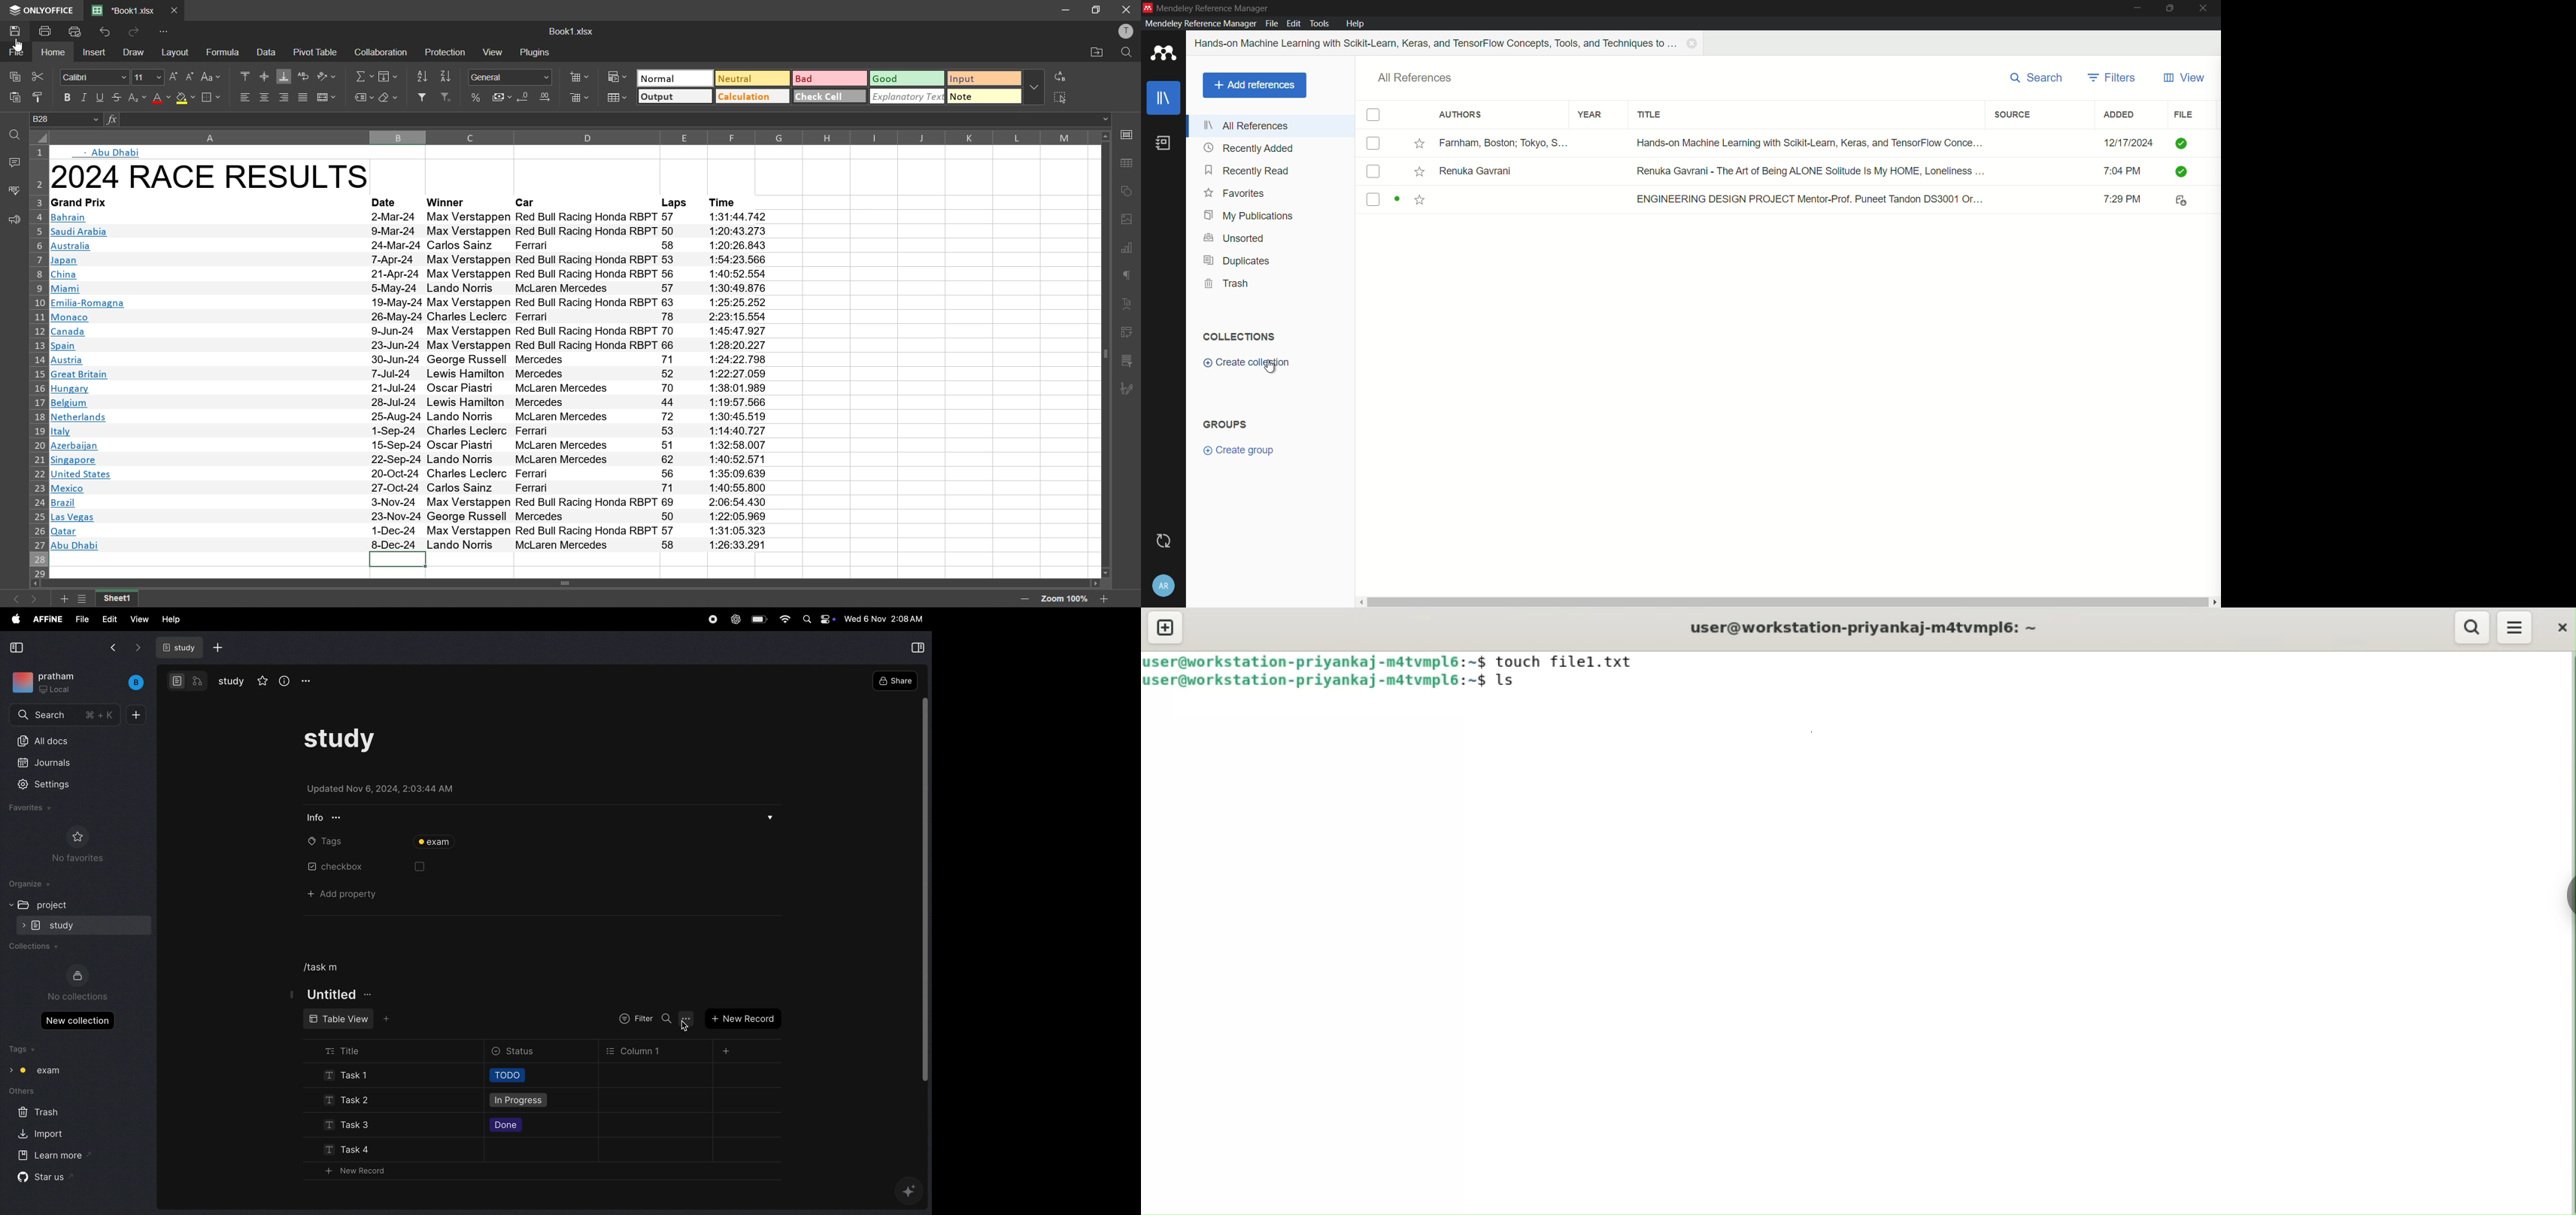  Describe the element at coordinates (985, 96) in the screenshot. I see `note` at that location.